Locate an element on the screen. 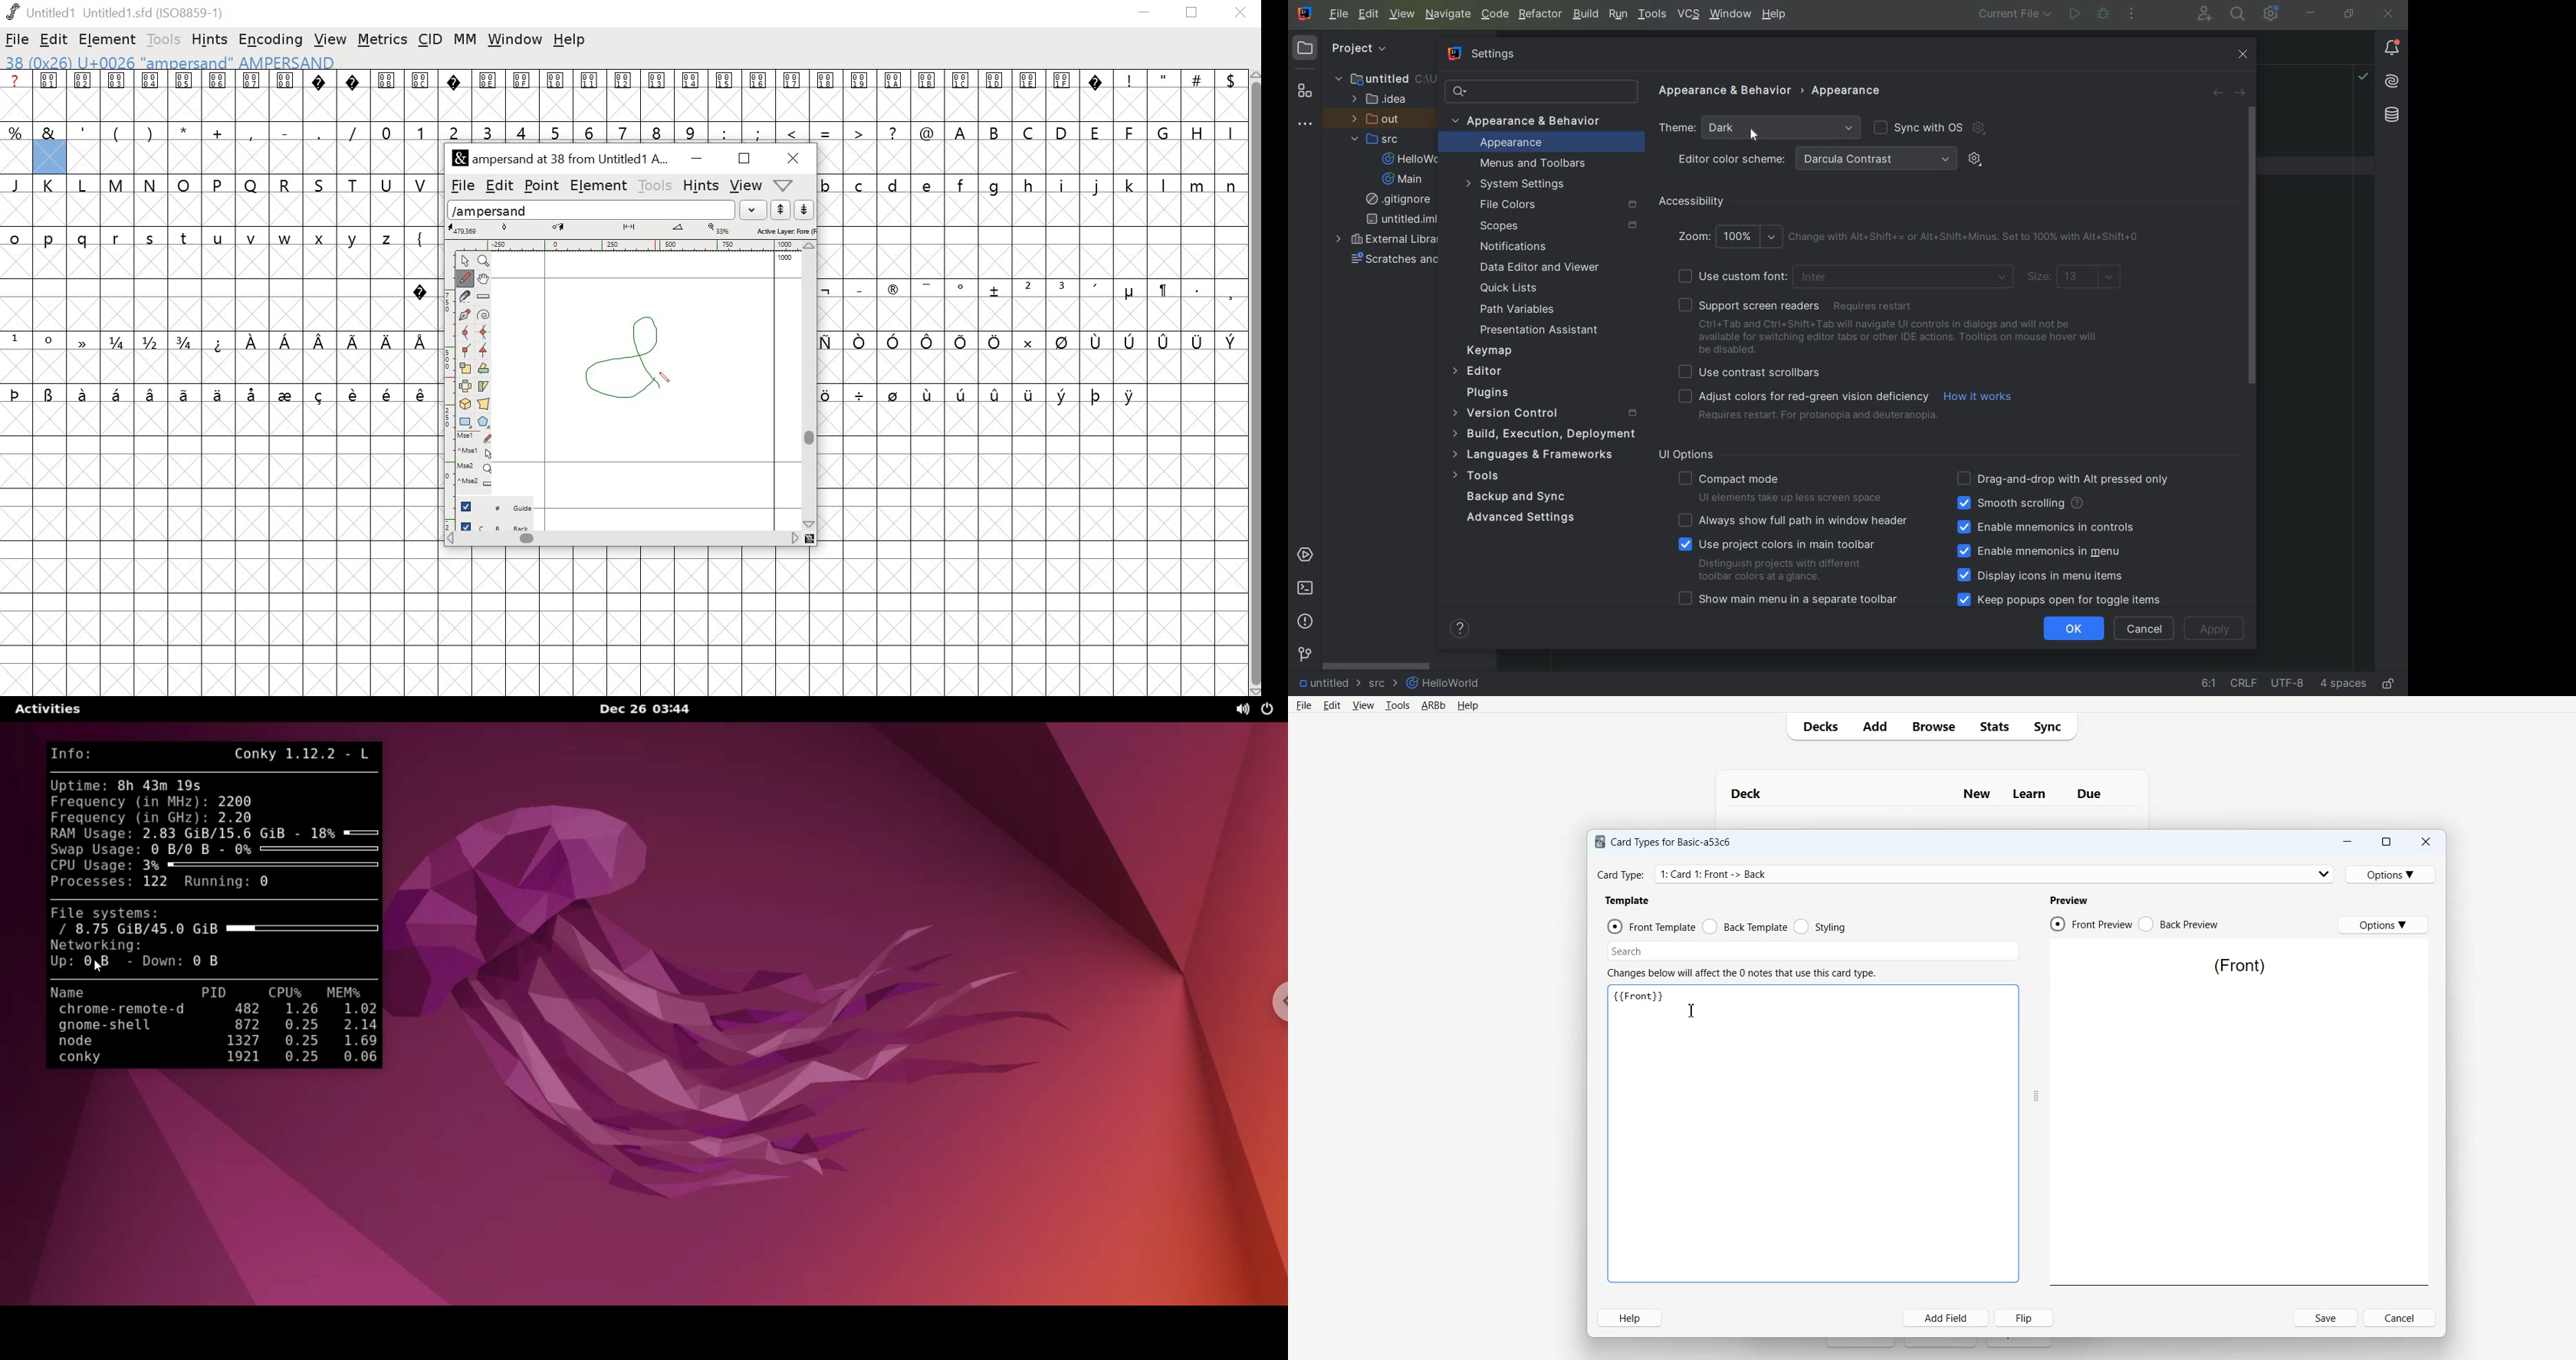 Image resolution: width=2576 pixels, height=1372 pixels. $ is located at coordinates (1229, 96).